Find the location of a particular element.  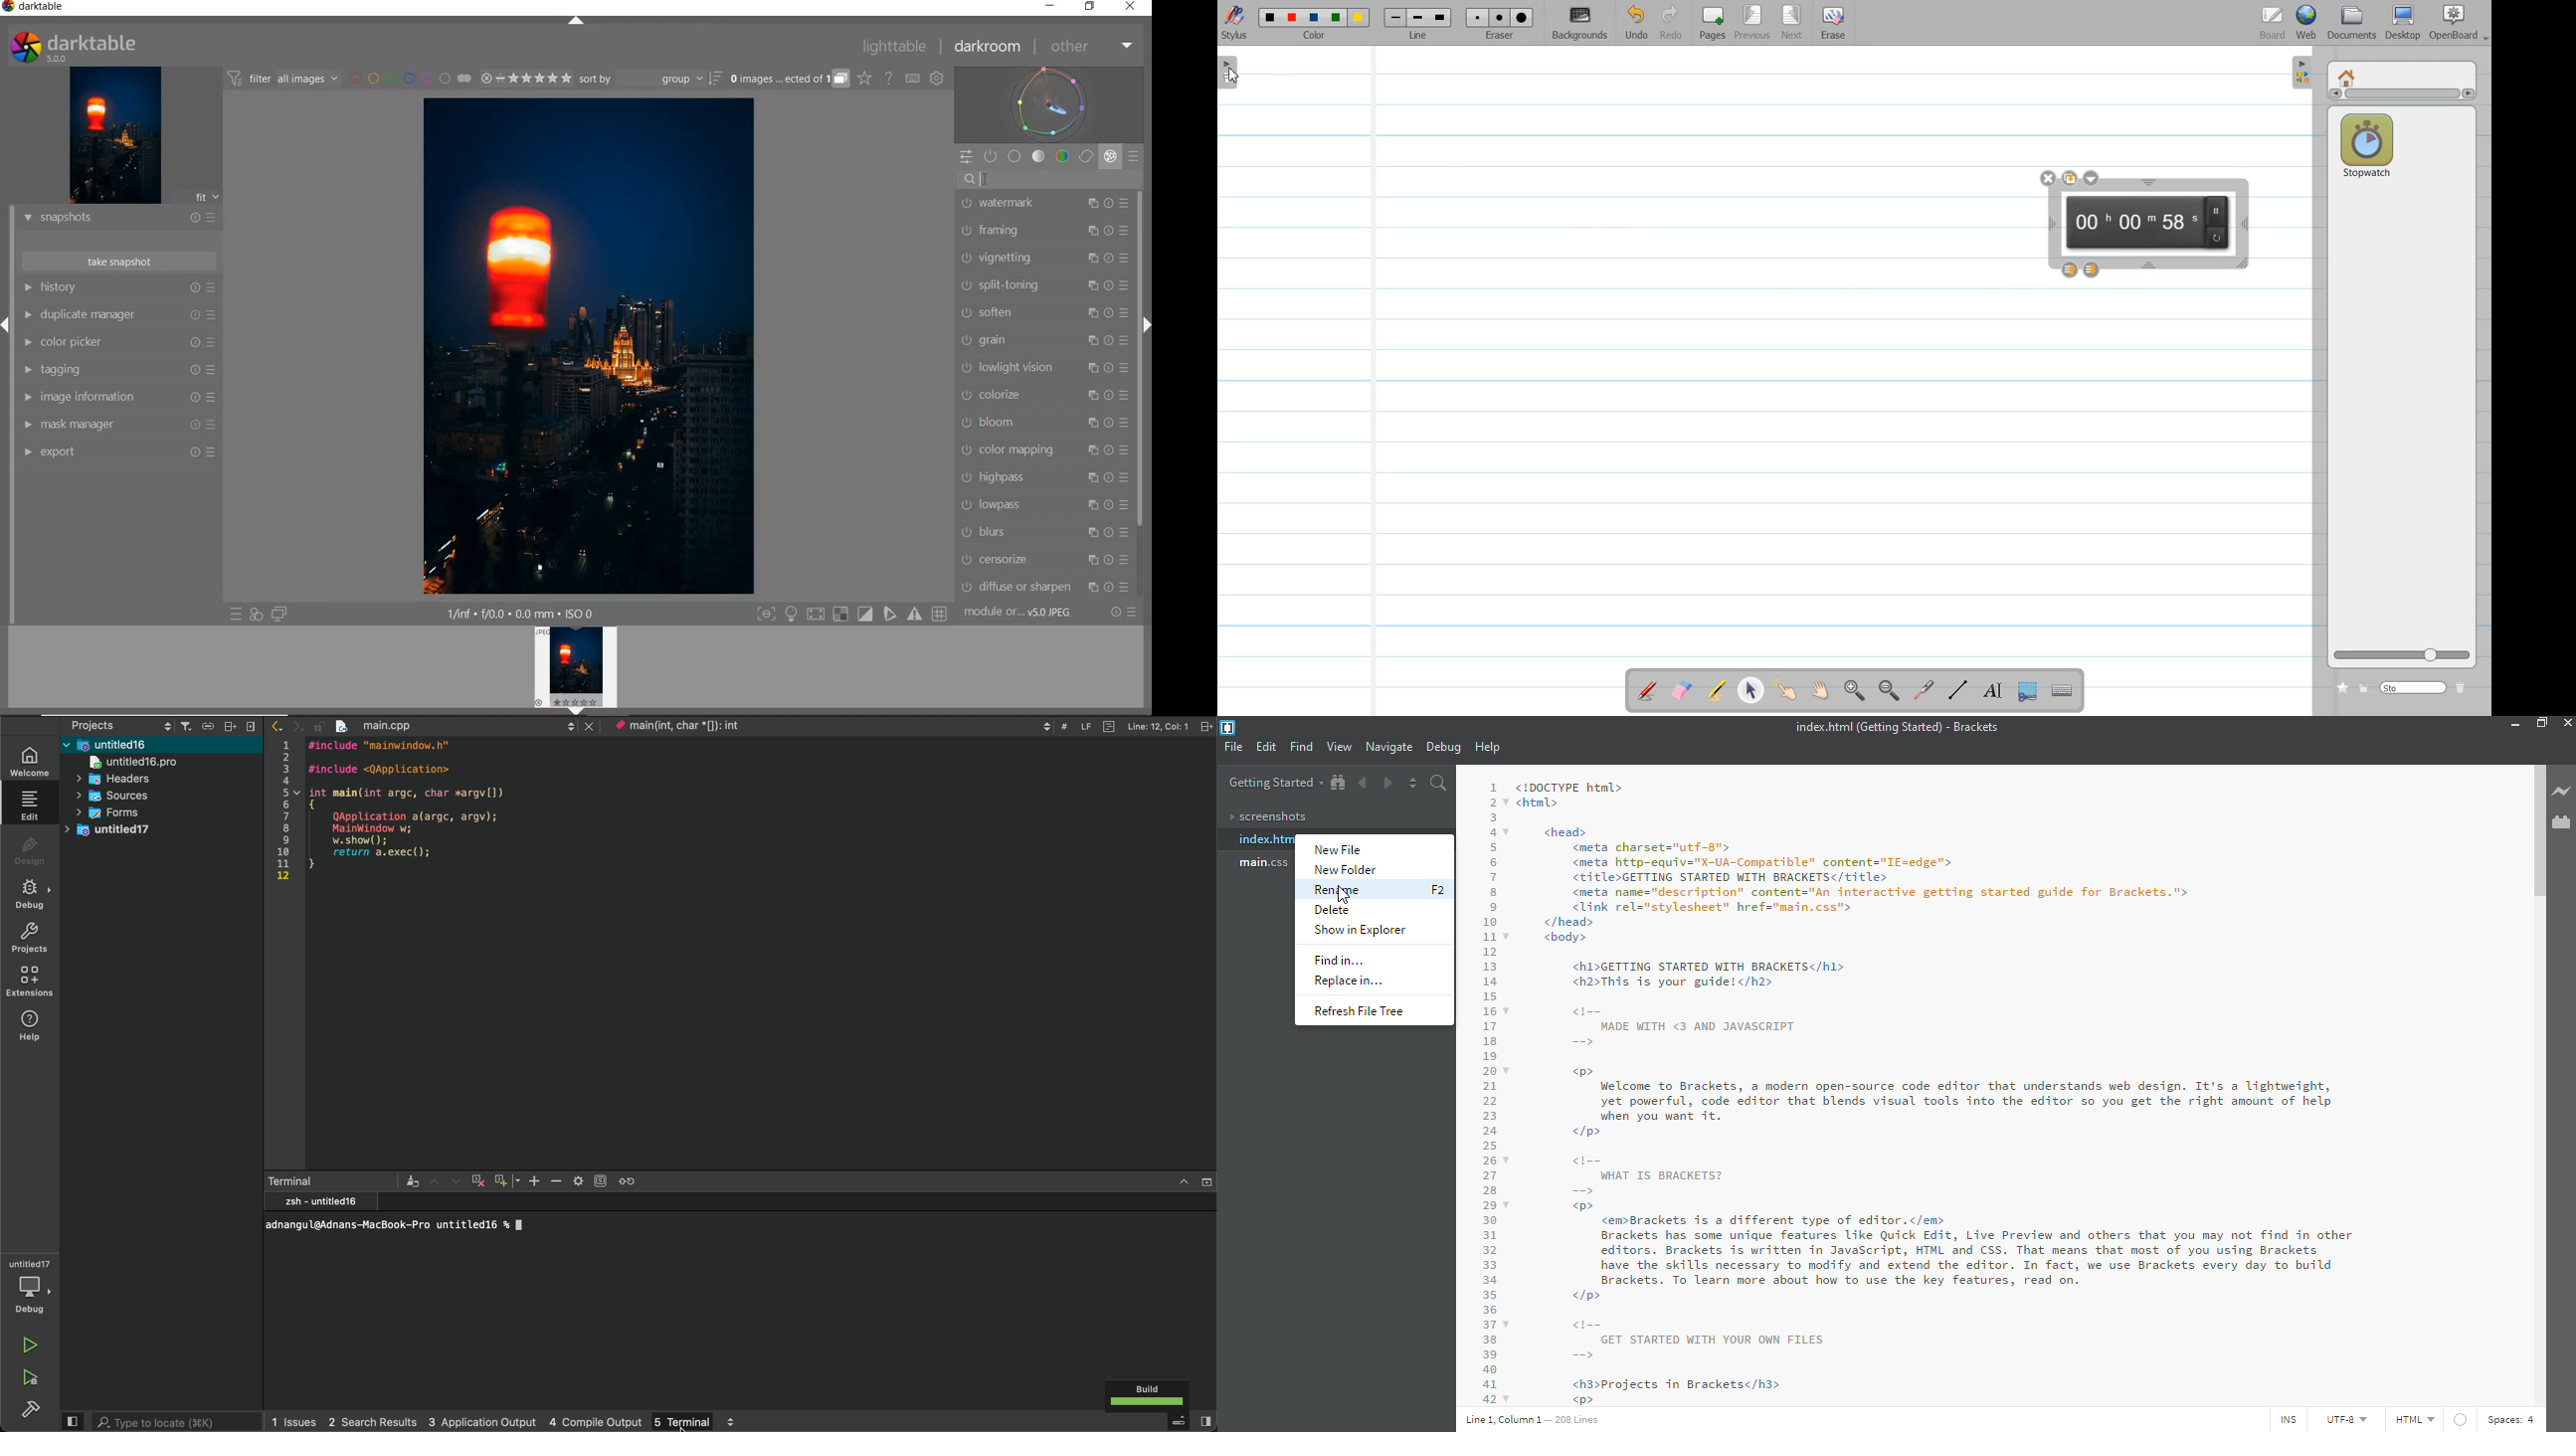

Sidebar is located at coordinates (2300, 73).